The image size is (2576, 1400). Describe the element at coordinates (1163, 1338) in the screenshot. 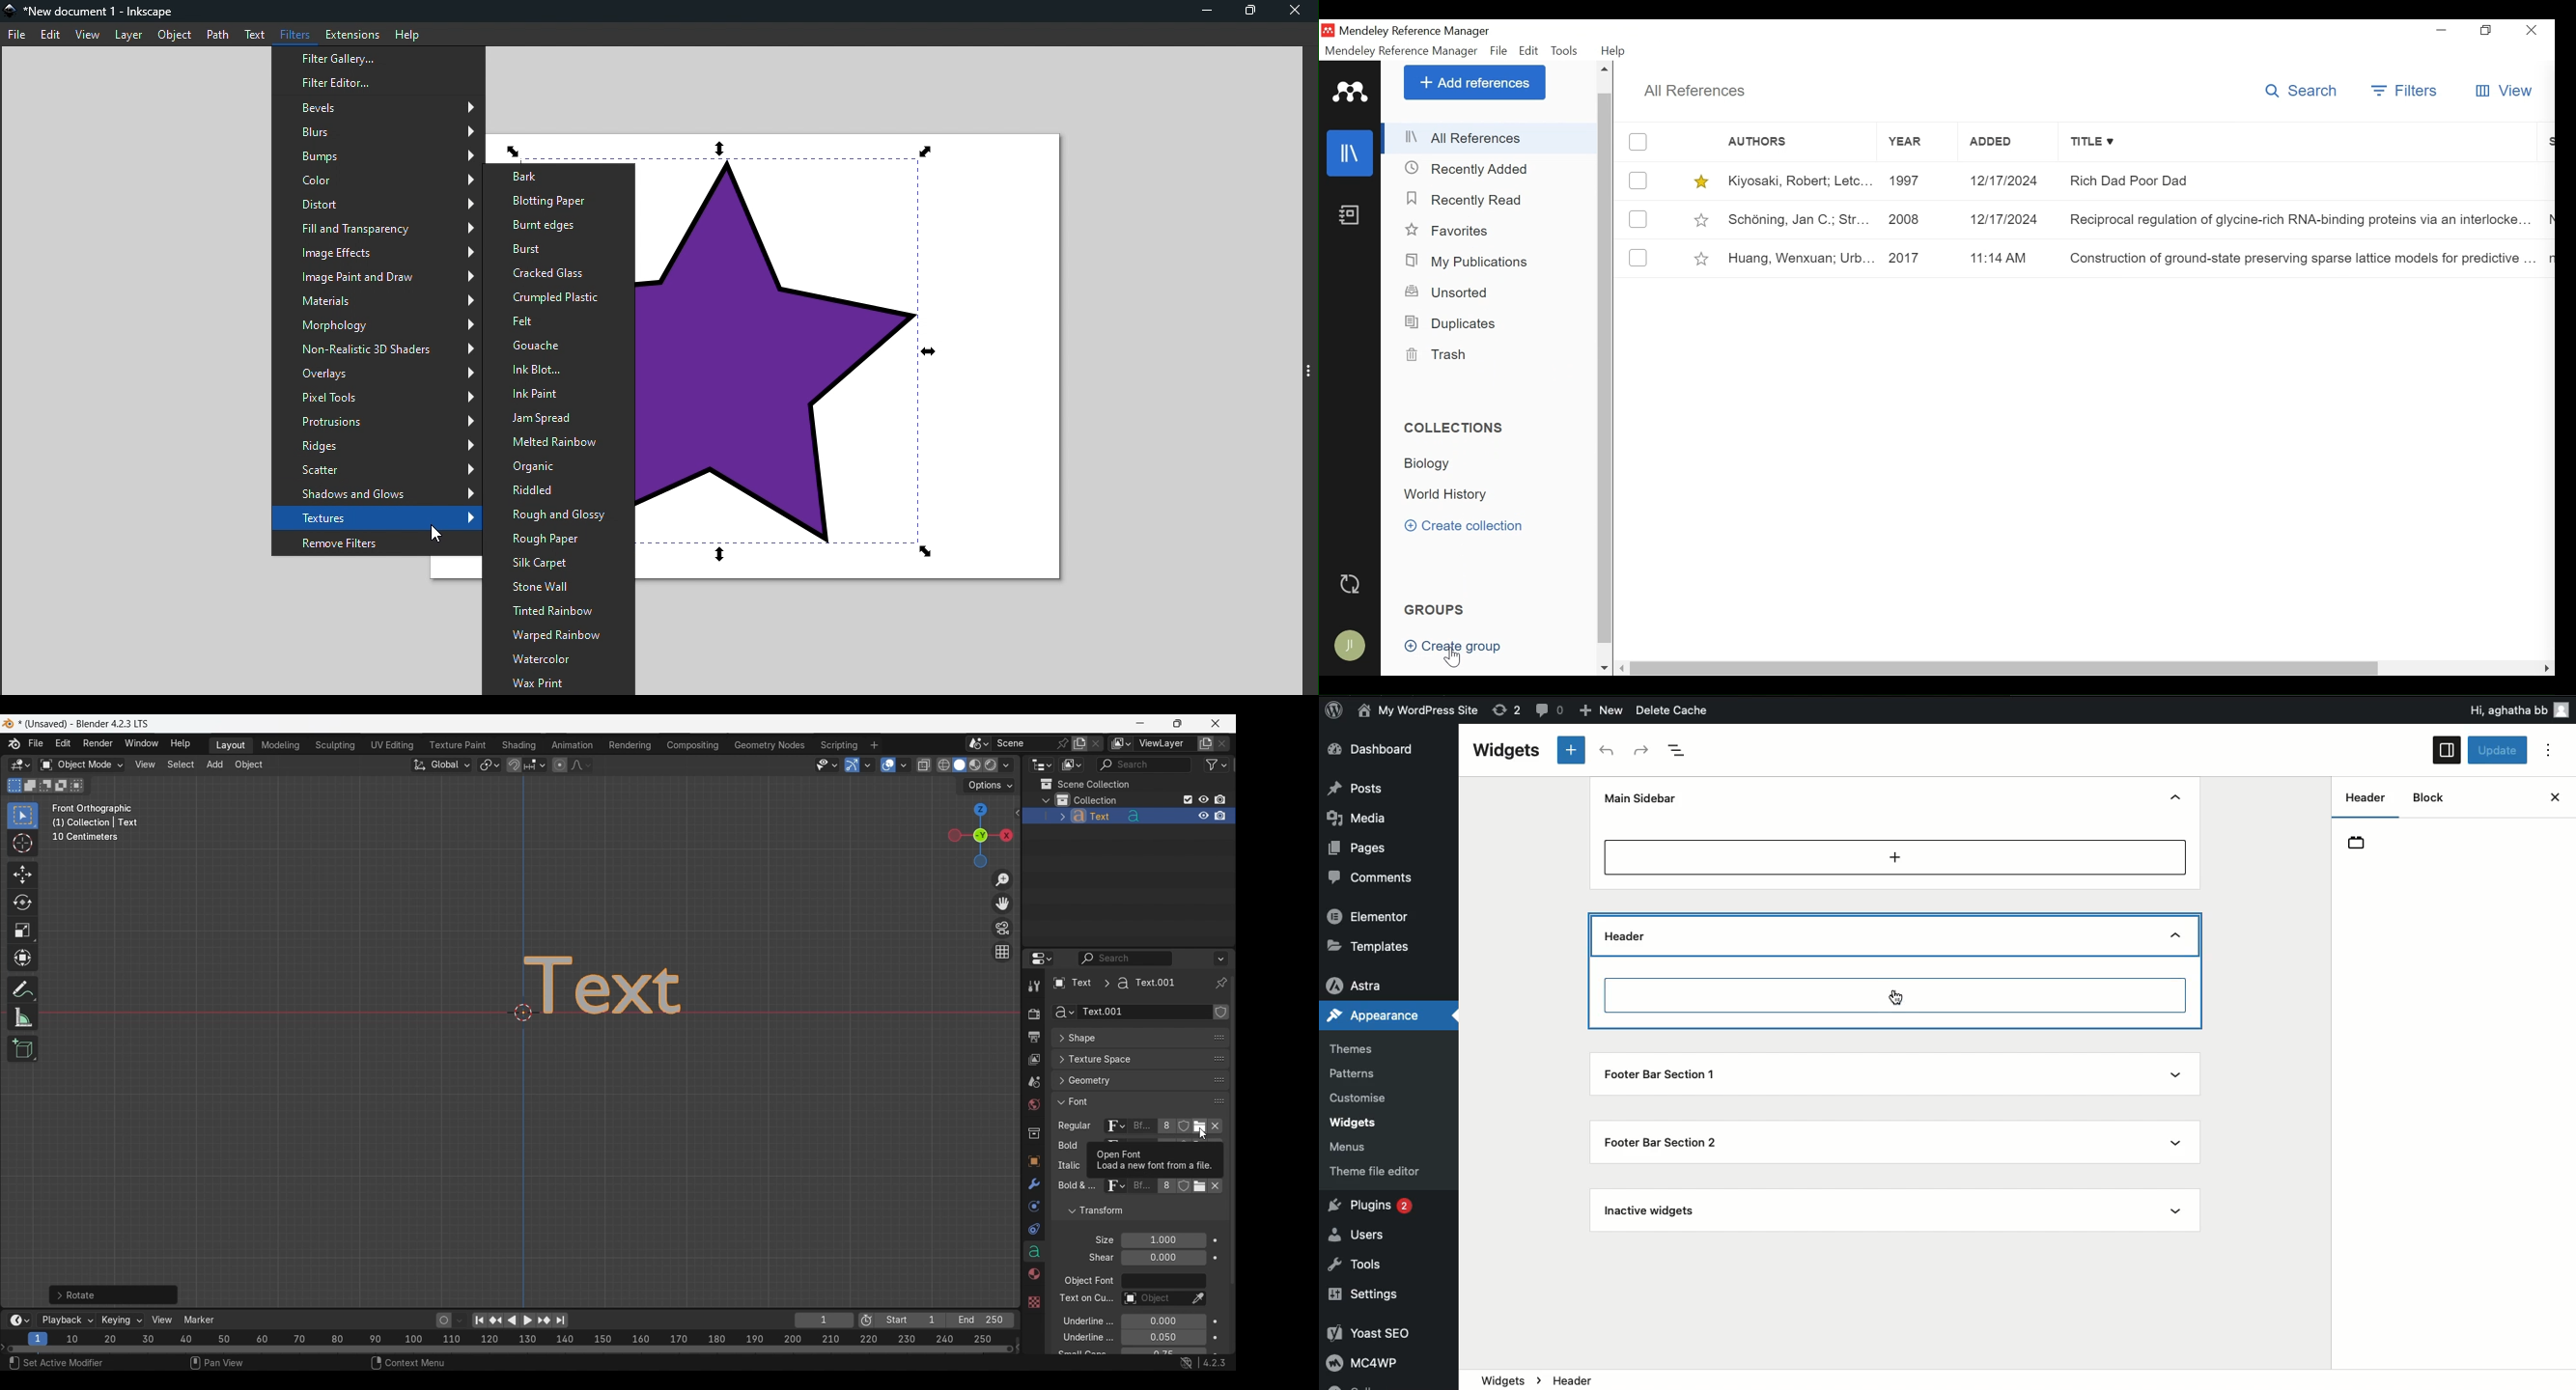

I see `Underline Thickness` at that location.